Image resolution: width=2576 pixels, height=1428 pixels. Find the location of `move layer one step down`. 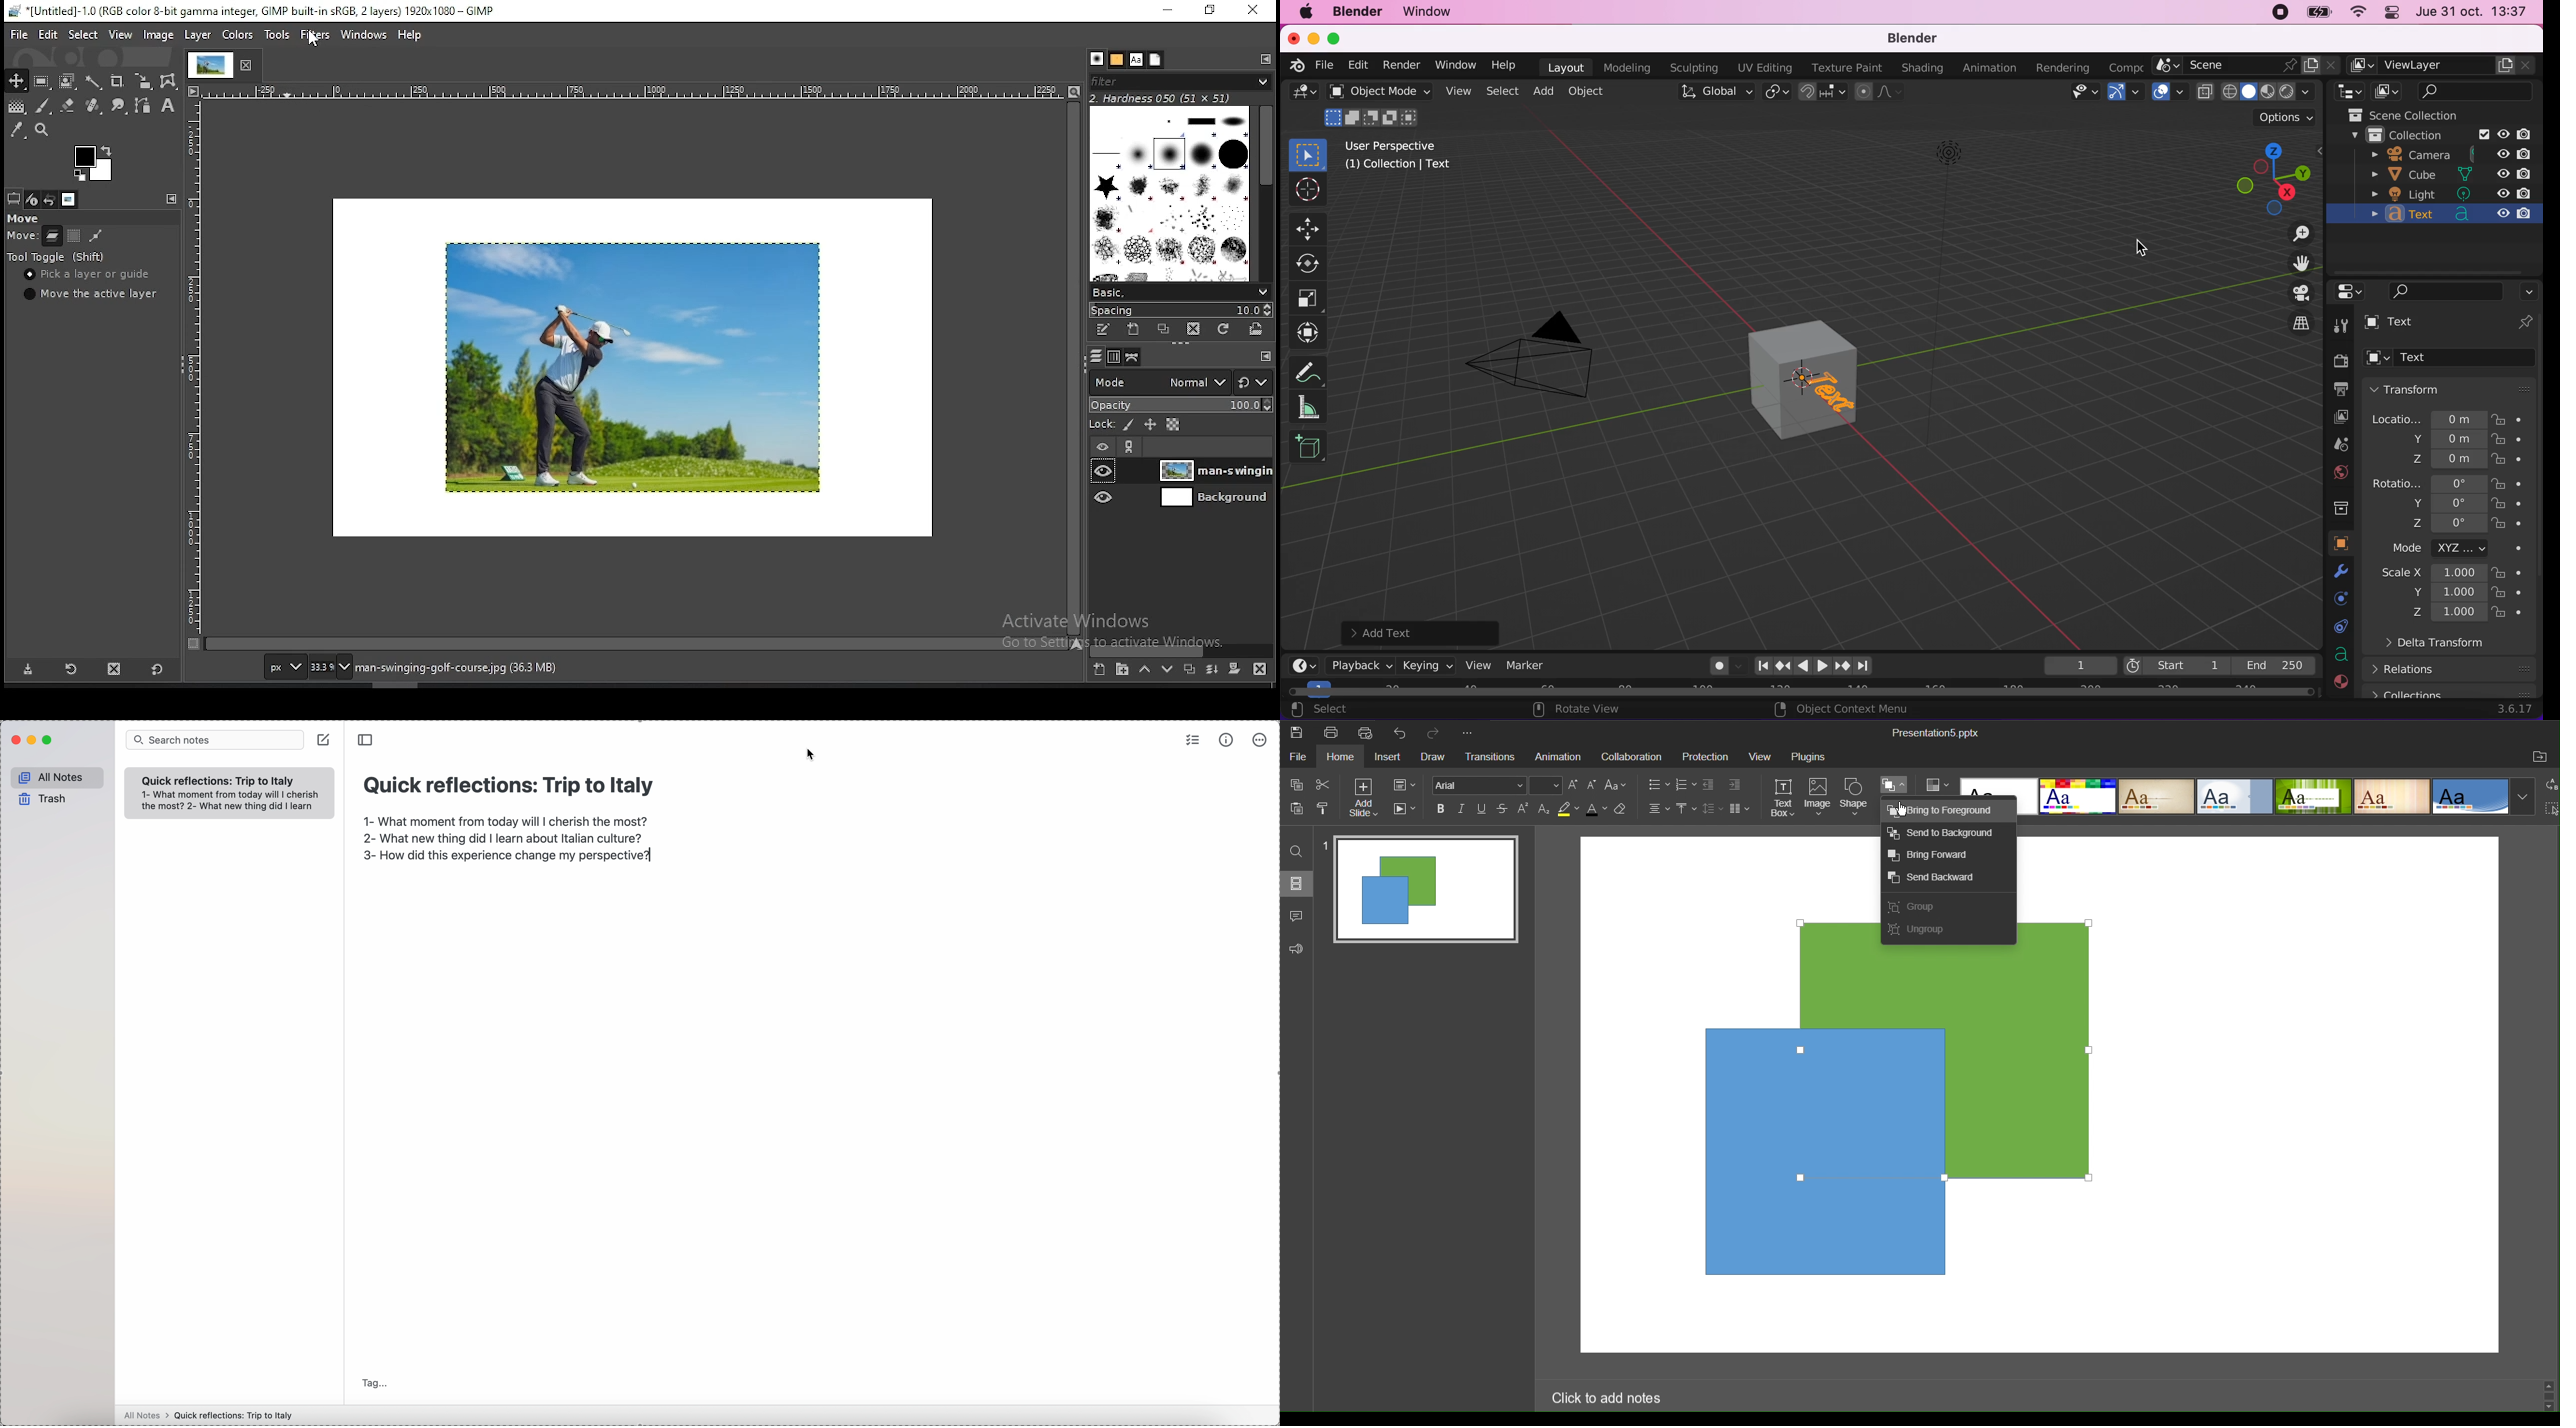

move layer one step down is located at coordinates (1164, 669).